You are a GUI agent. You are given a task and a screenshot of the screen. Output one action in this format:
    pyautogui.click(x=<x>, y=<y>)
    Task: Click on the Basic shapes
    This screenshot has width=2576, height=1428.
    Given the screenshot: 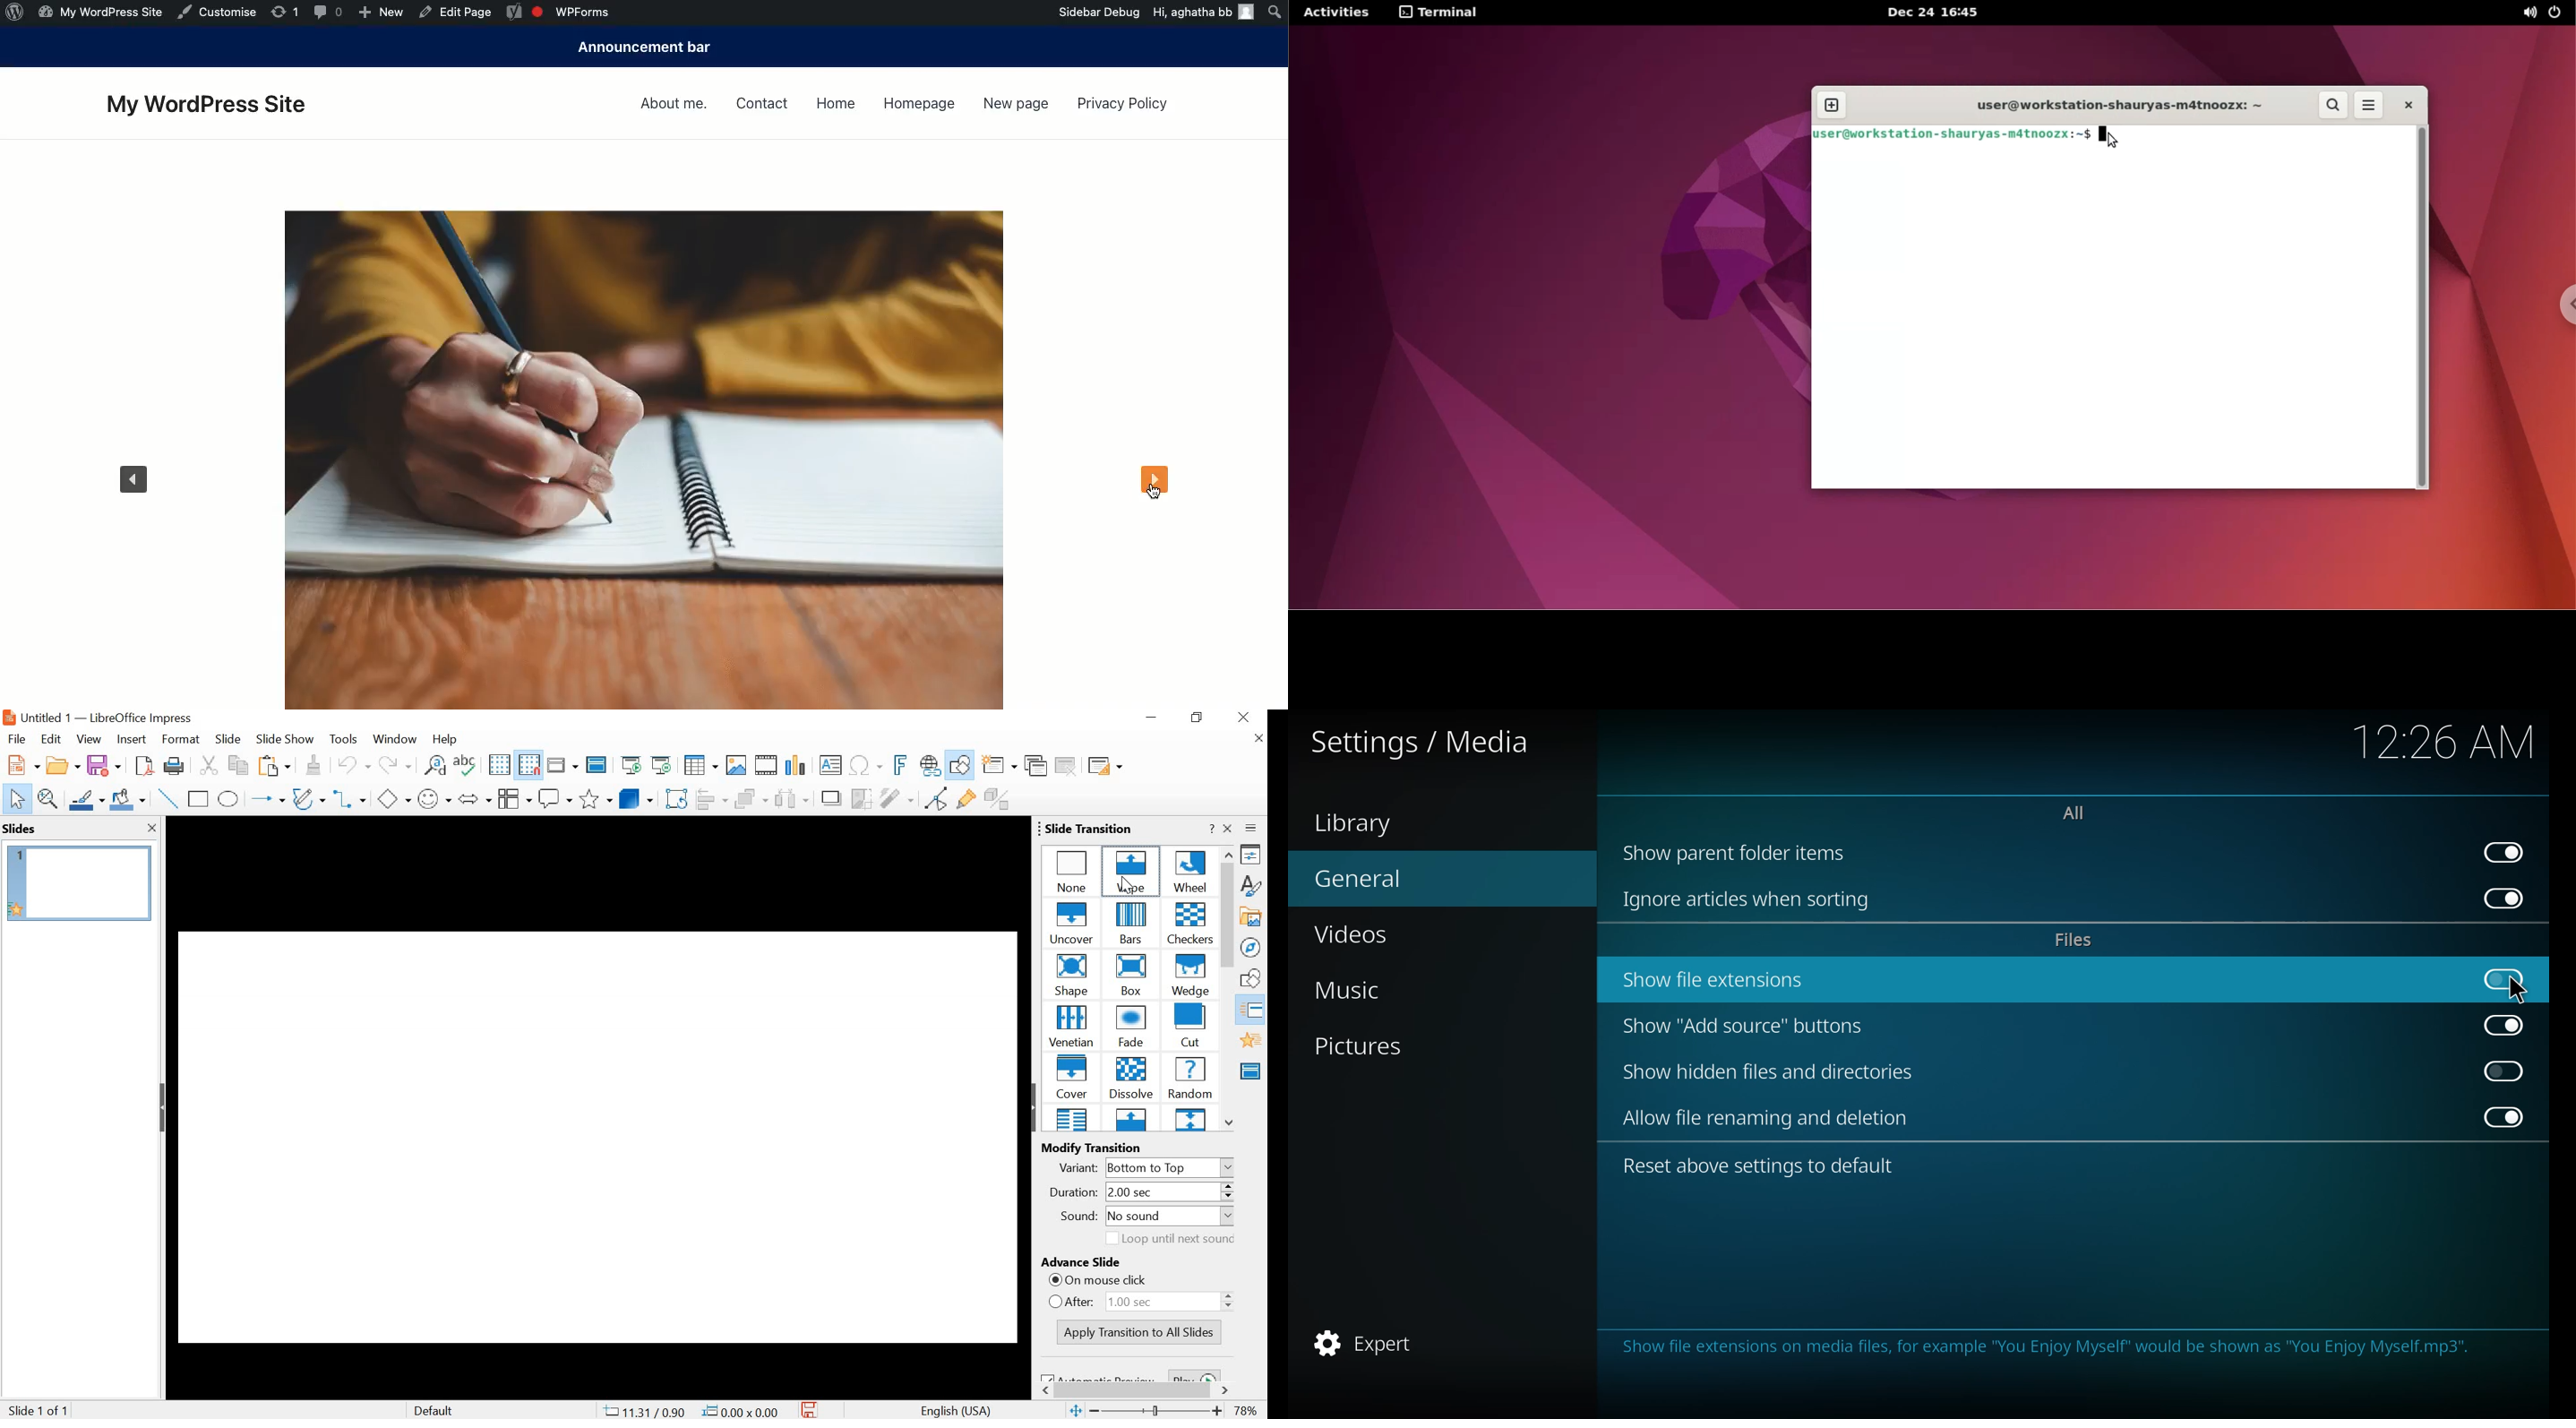 What is the action you would take?
    pyautogui.click(x=394, y=797)
    